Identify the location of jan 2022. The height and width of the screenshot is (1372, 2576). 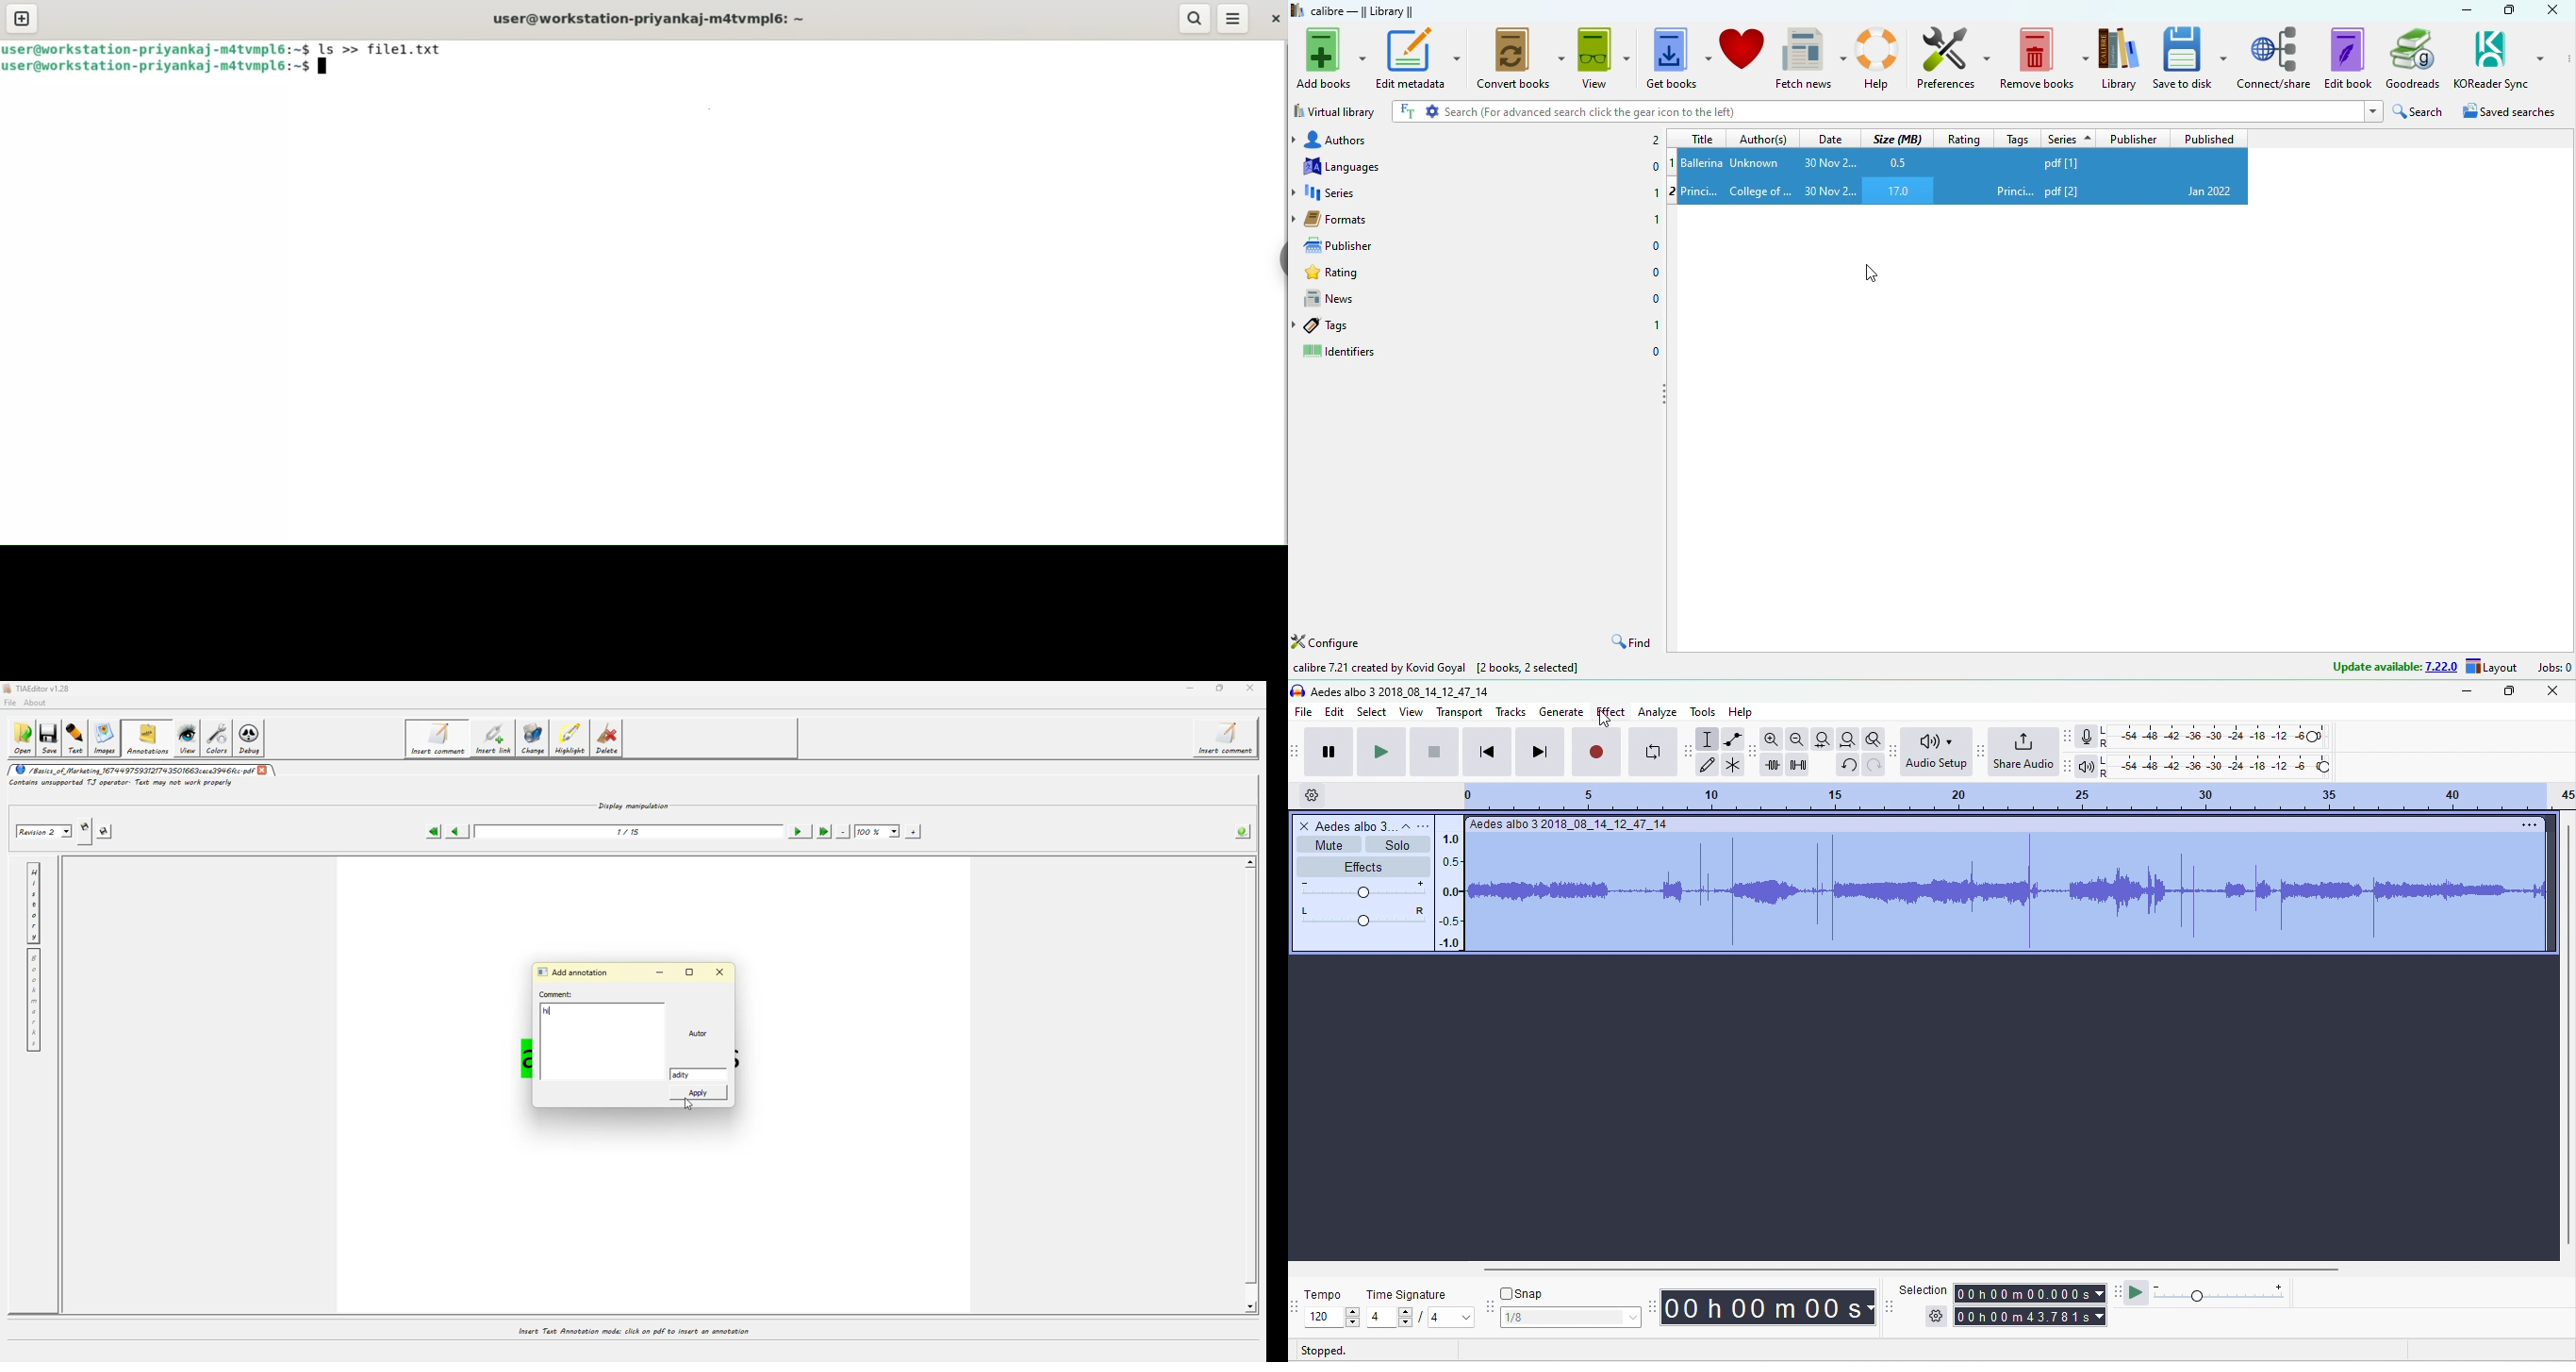
(2211, 191).